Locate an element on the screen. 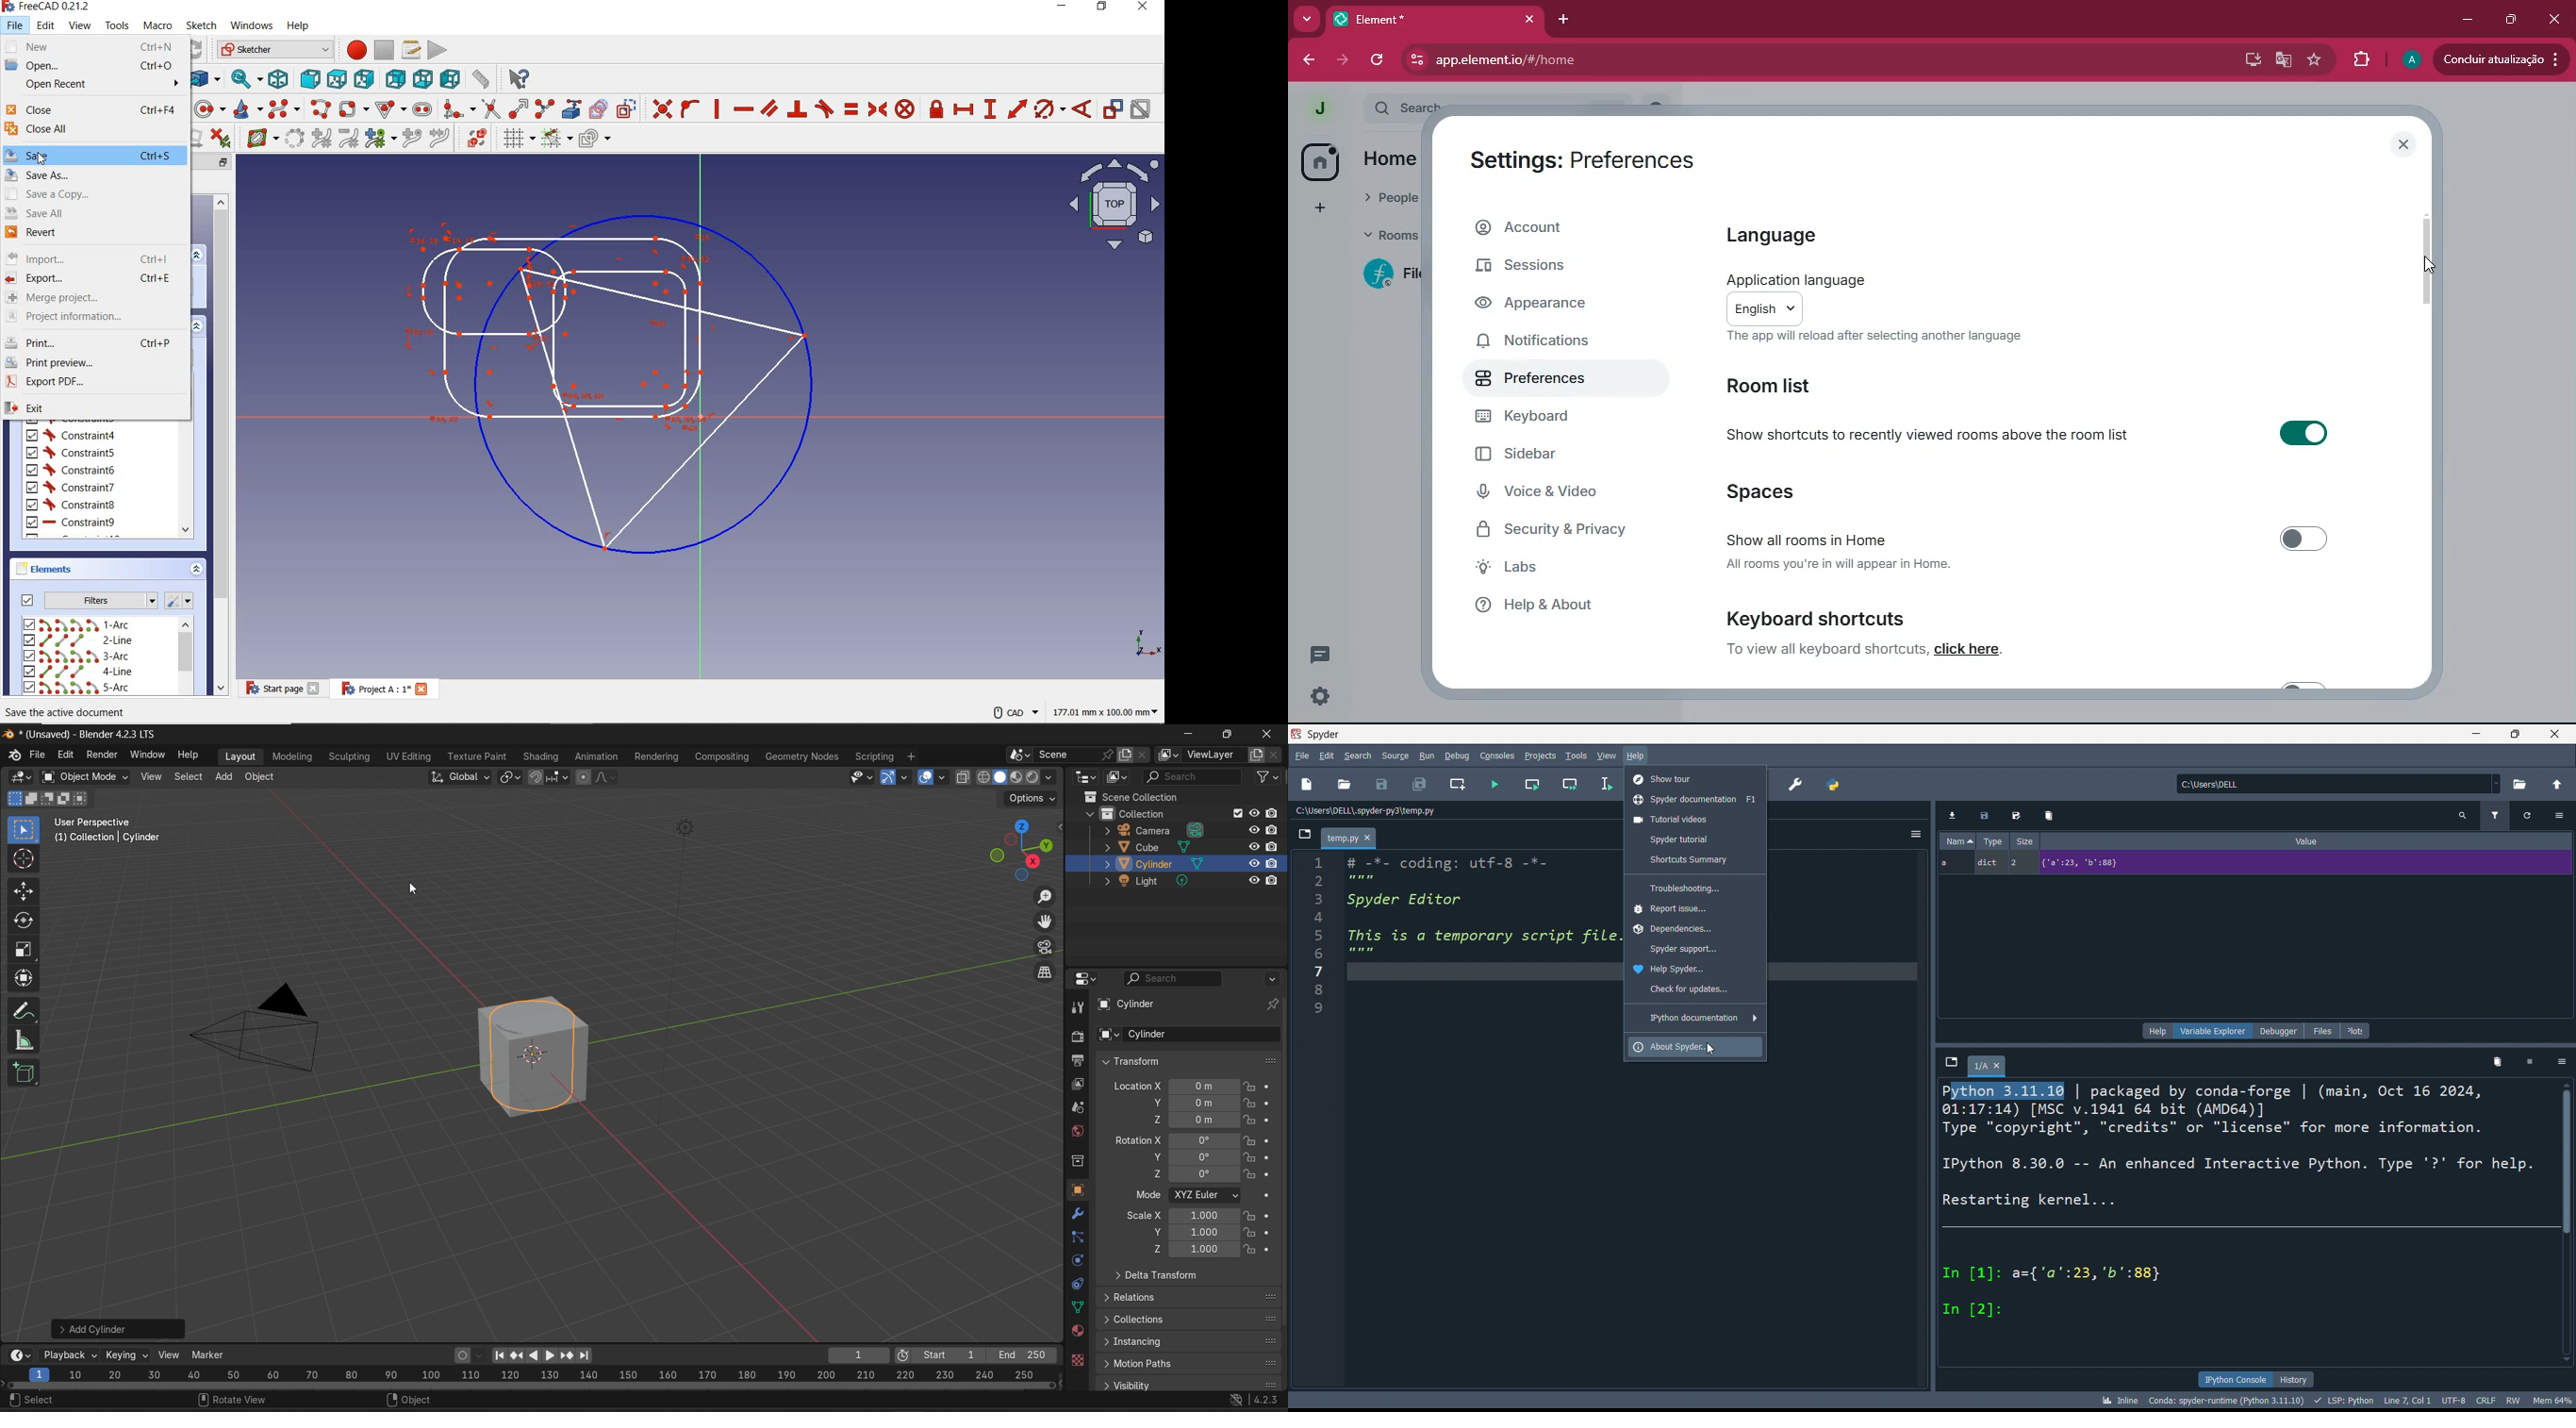 This screenshot has height=1428, width=2576. insert knot is located at coordinates (411, 137).